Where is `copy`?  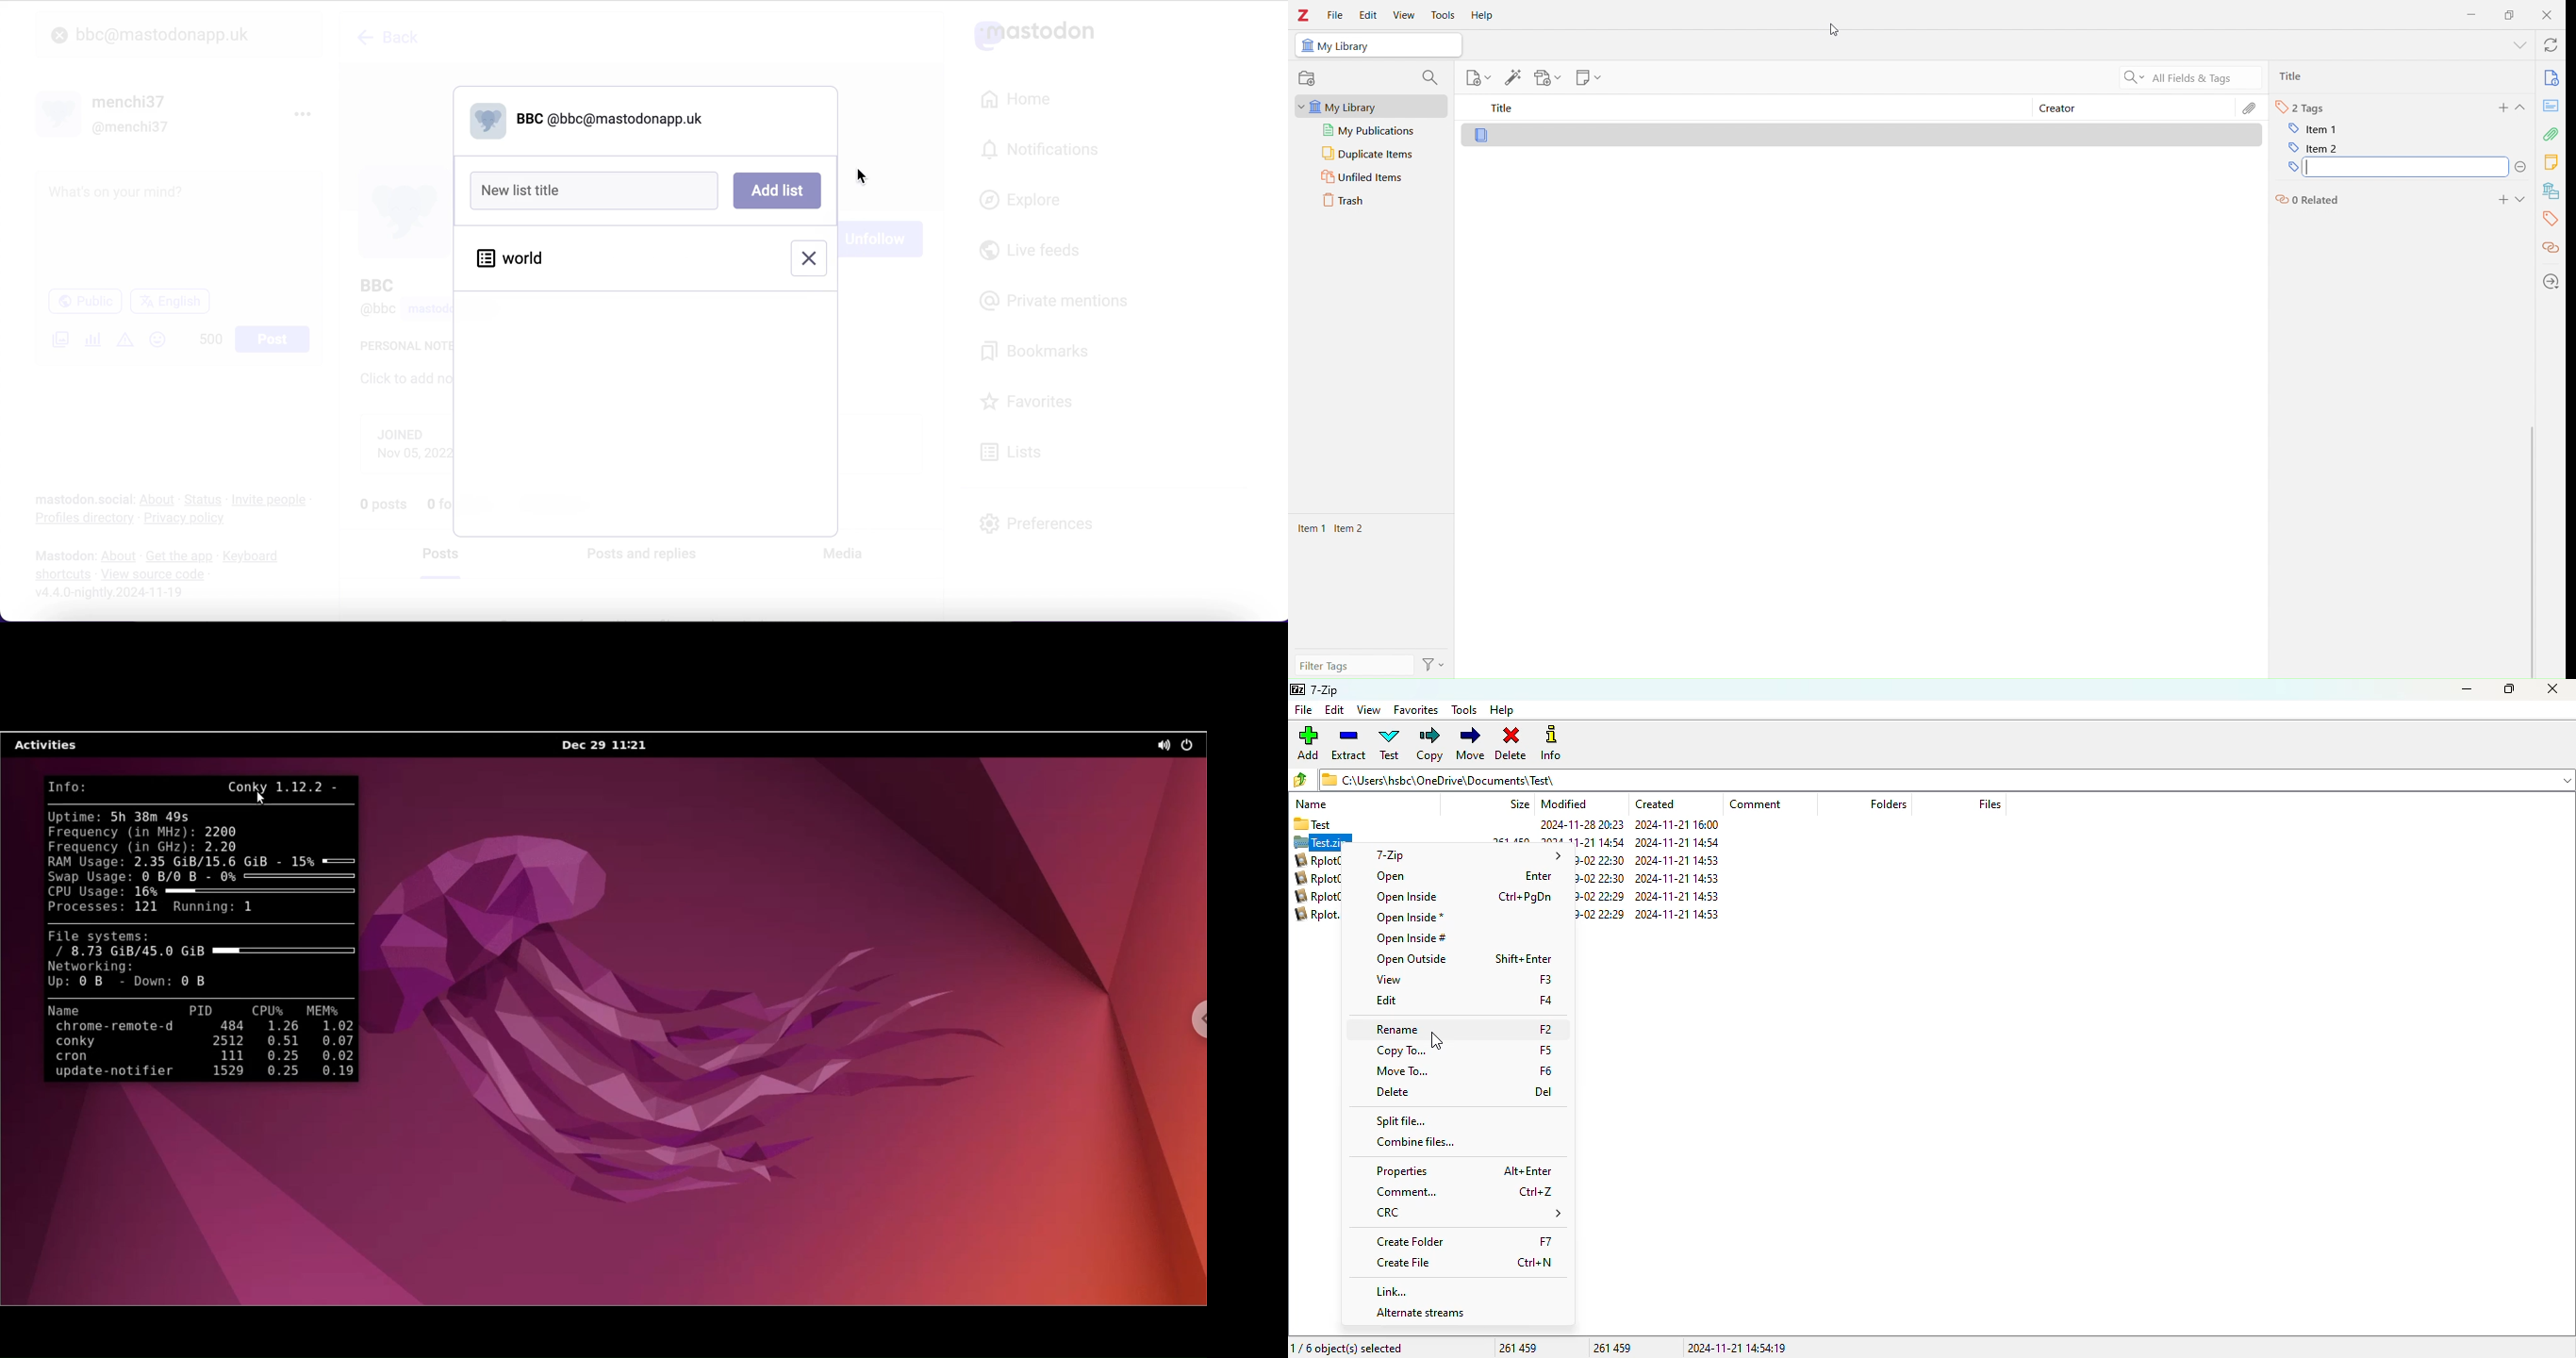
copy is located at coordinates (1429, 744).